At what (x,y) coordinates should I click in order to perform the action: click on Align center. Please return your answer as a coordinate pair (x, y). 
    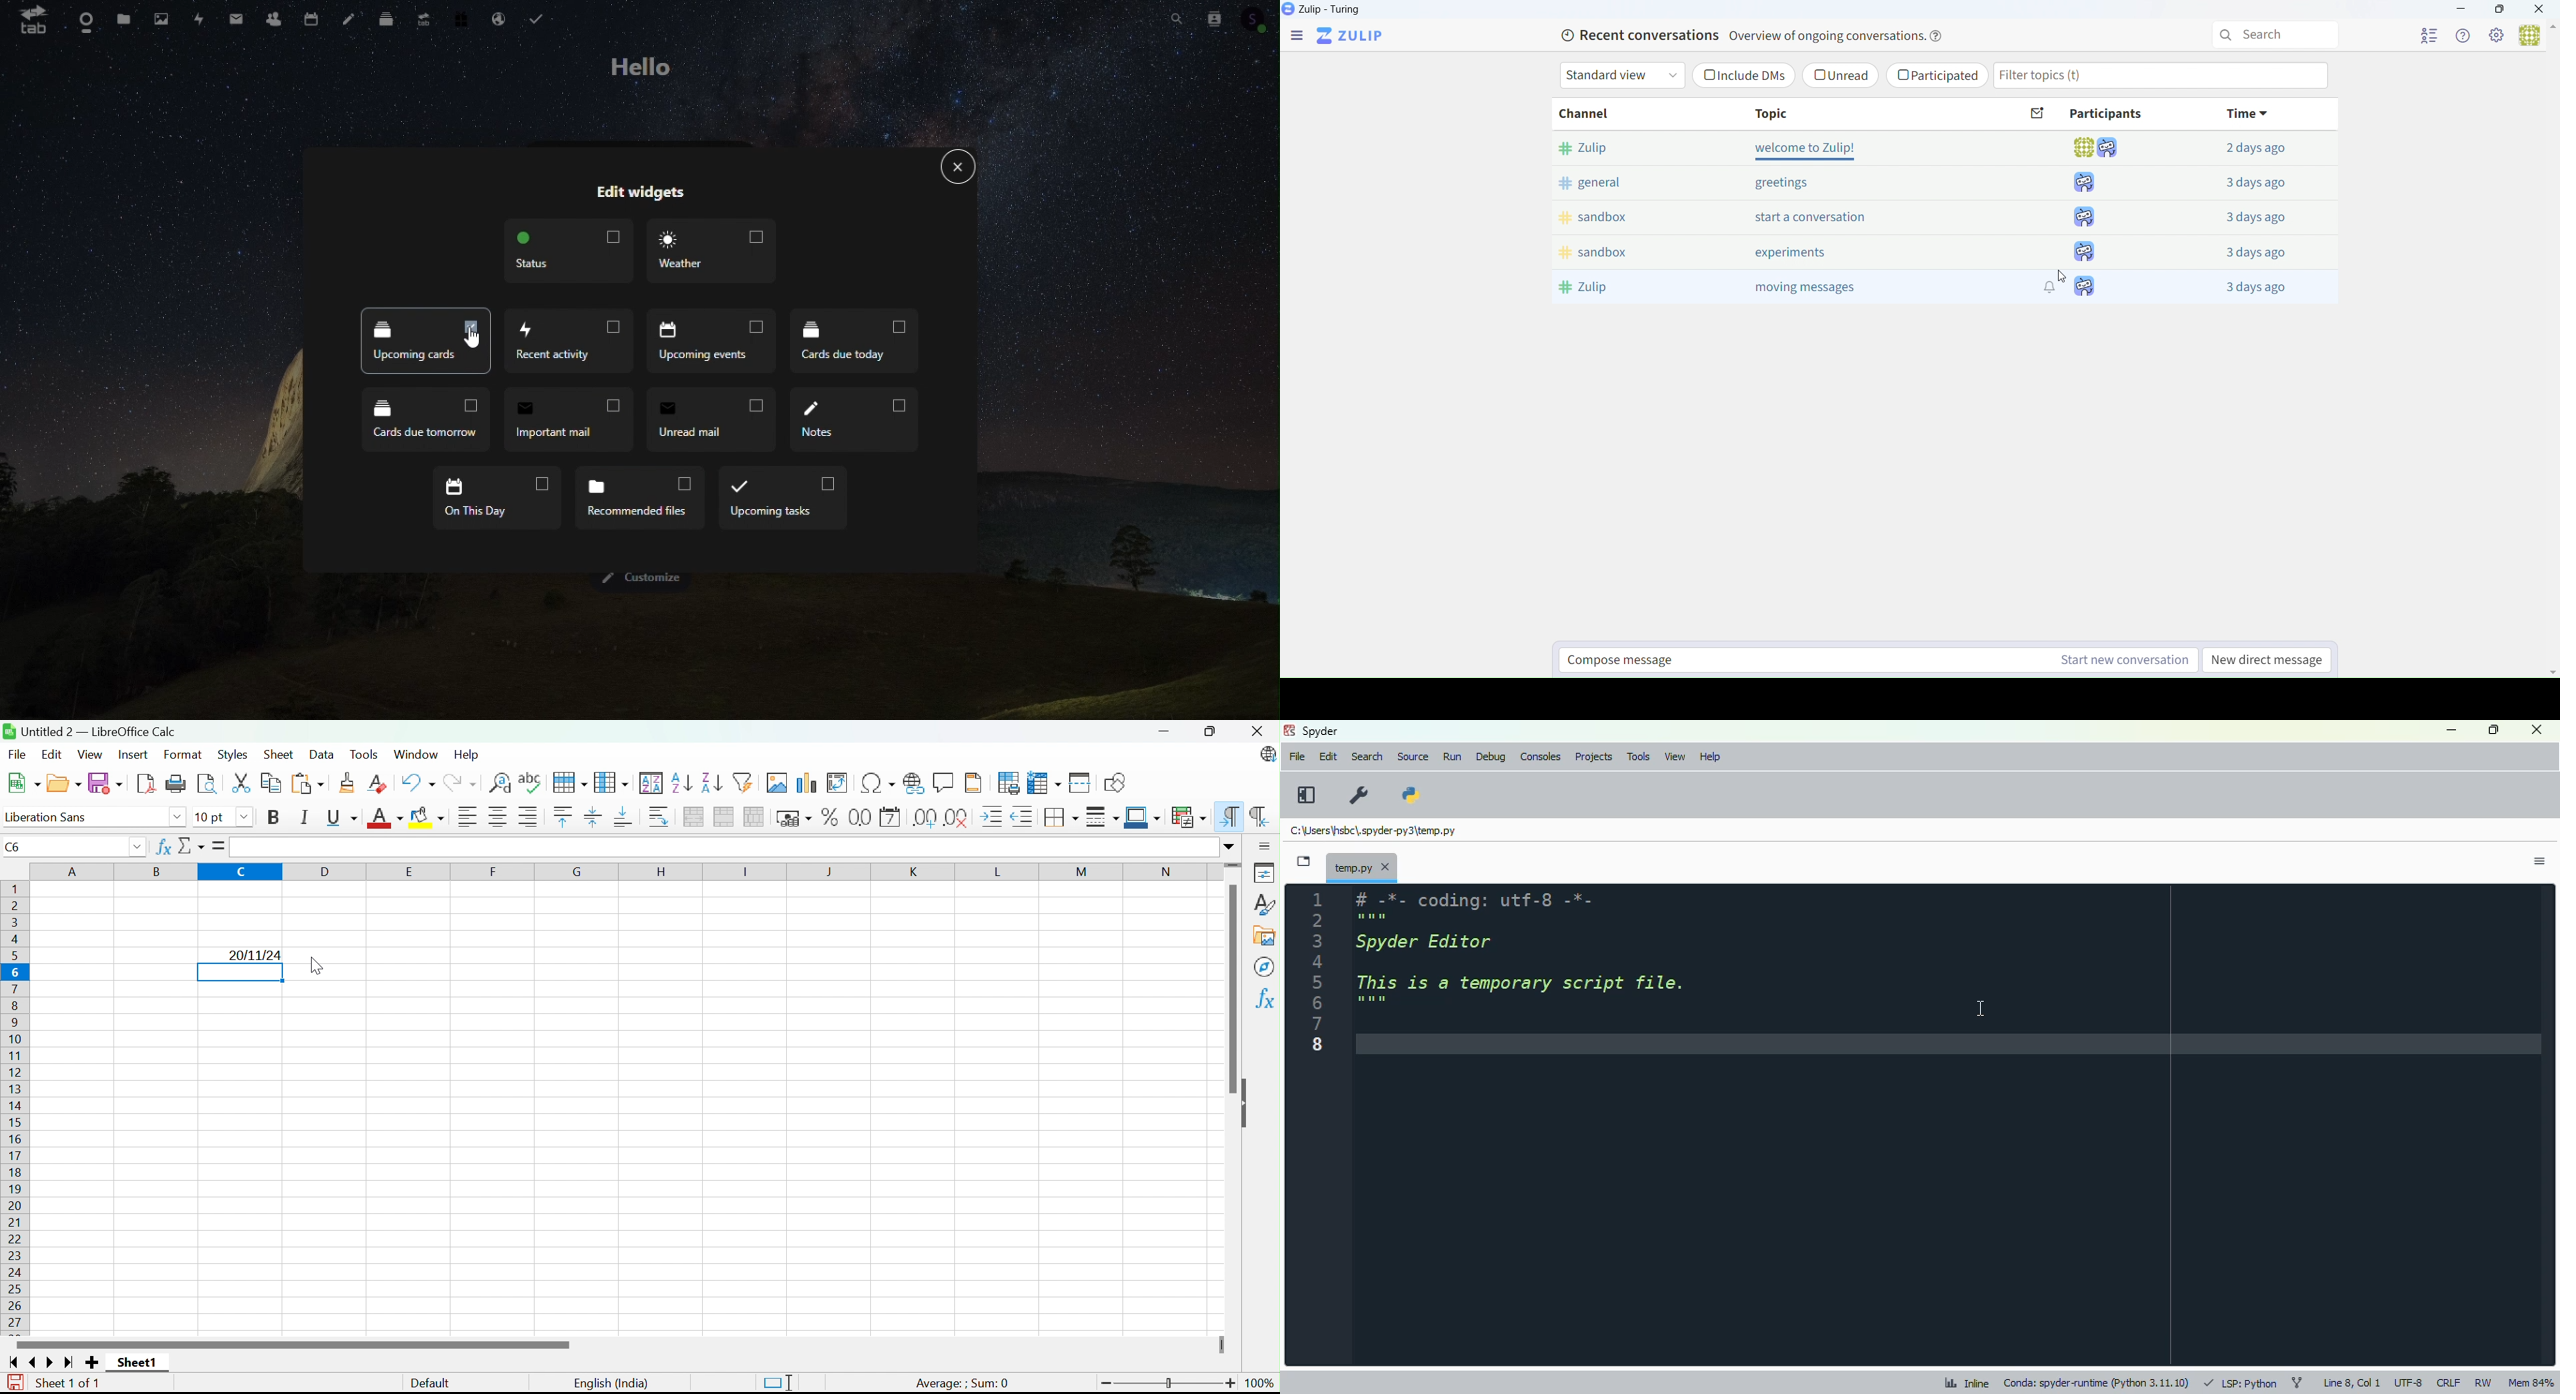
    Looking at the image, I should click on (499, 817).